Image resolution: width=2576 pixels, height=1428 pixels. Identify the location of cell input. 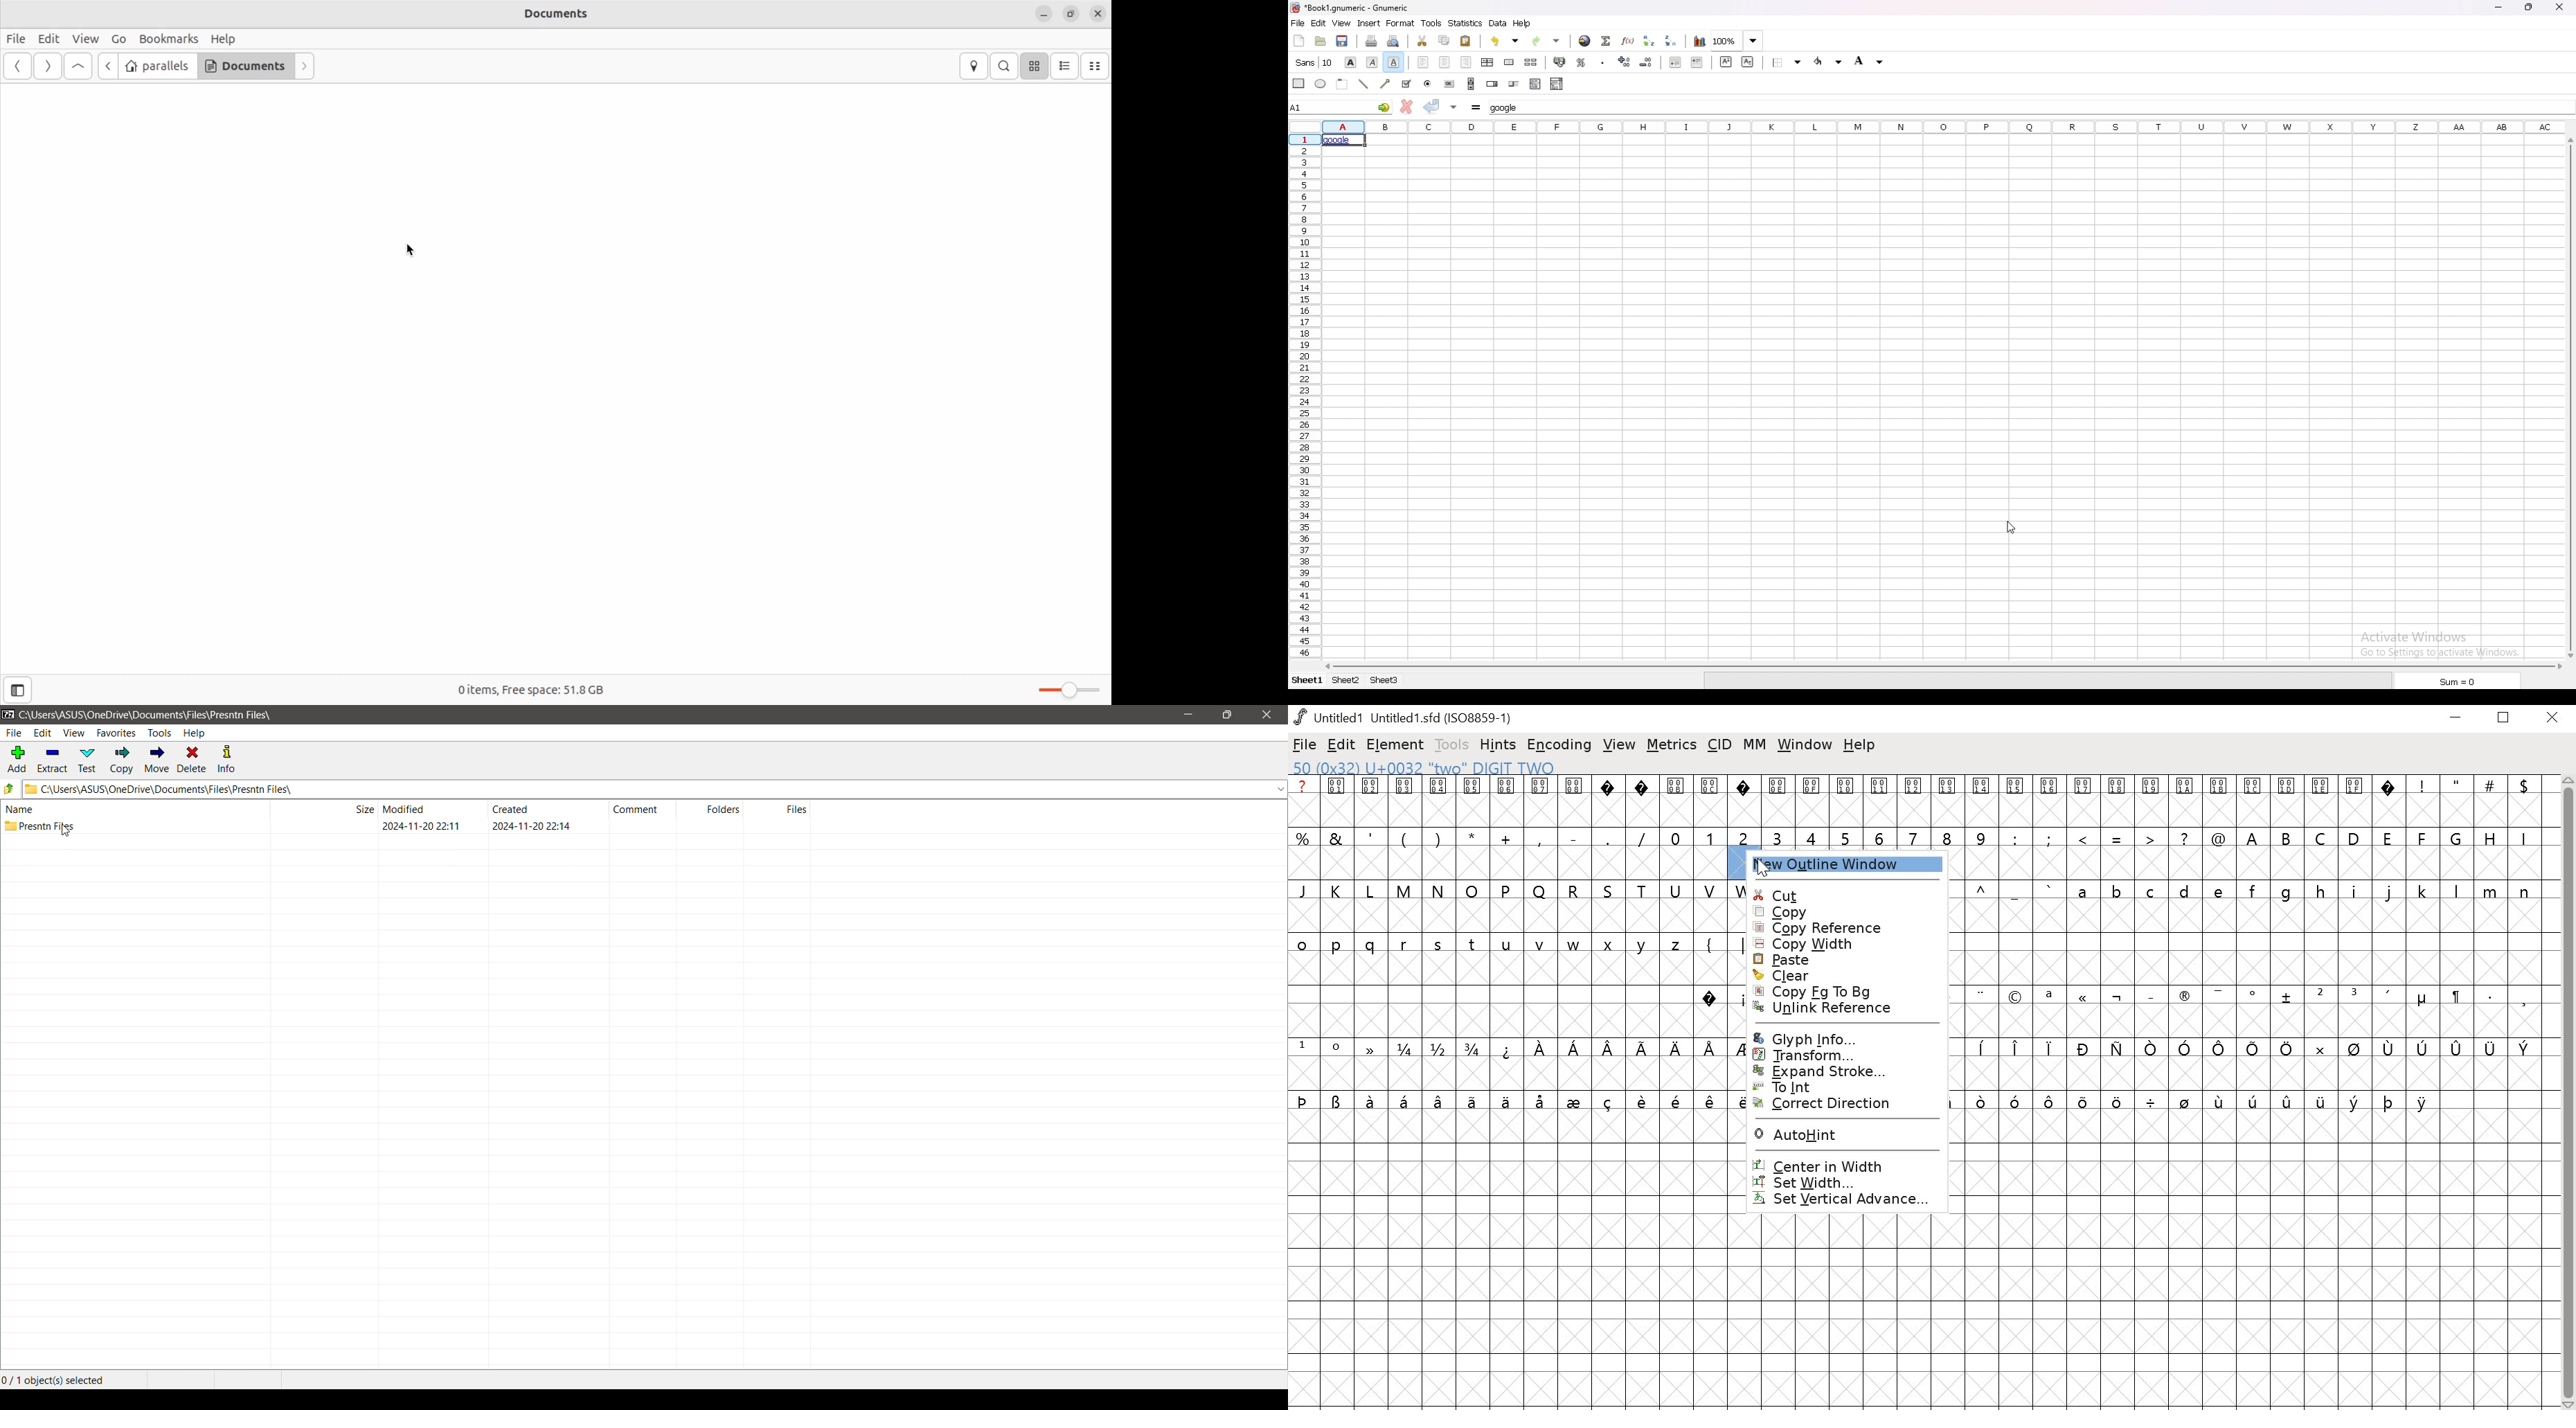
(1509, 108).